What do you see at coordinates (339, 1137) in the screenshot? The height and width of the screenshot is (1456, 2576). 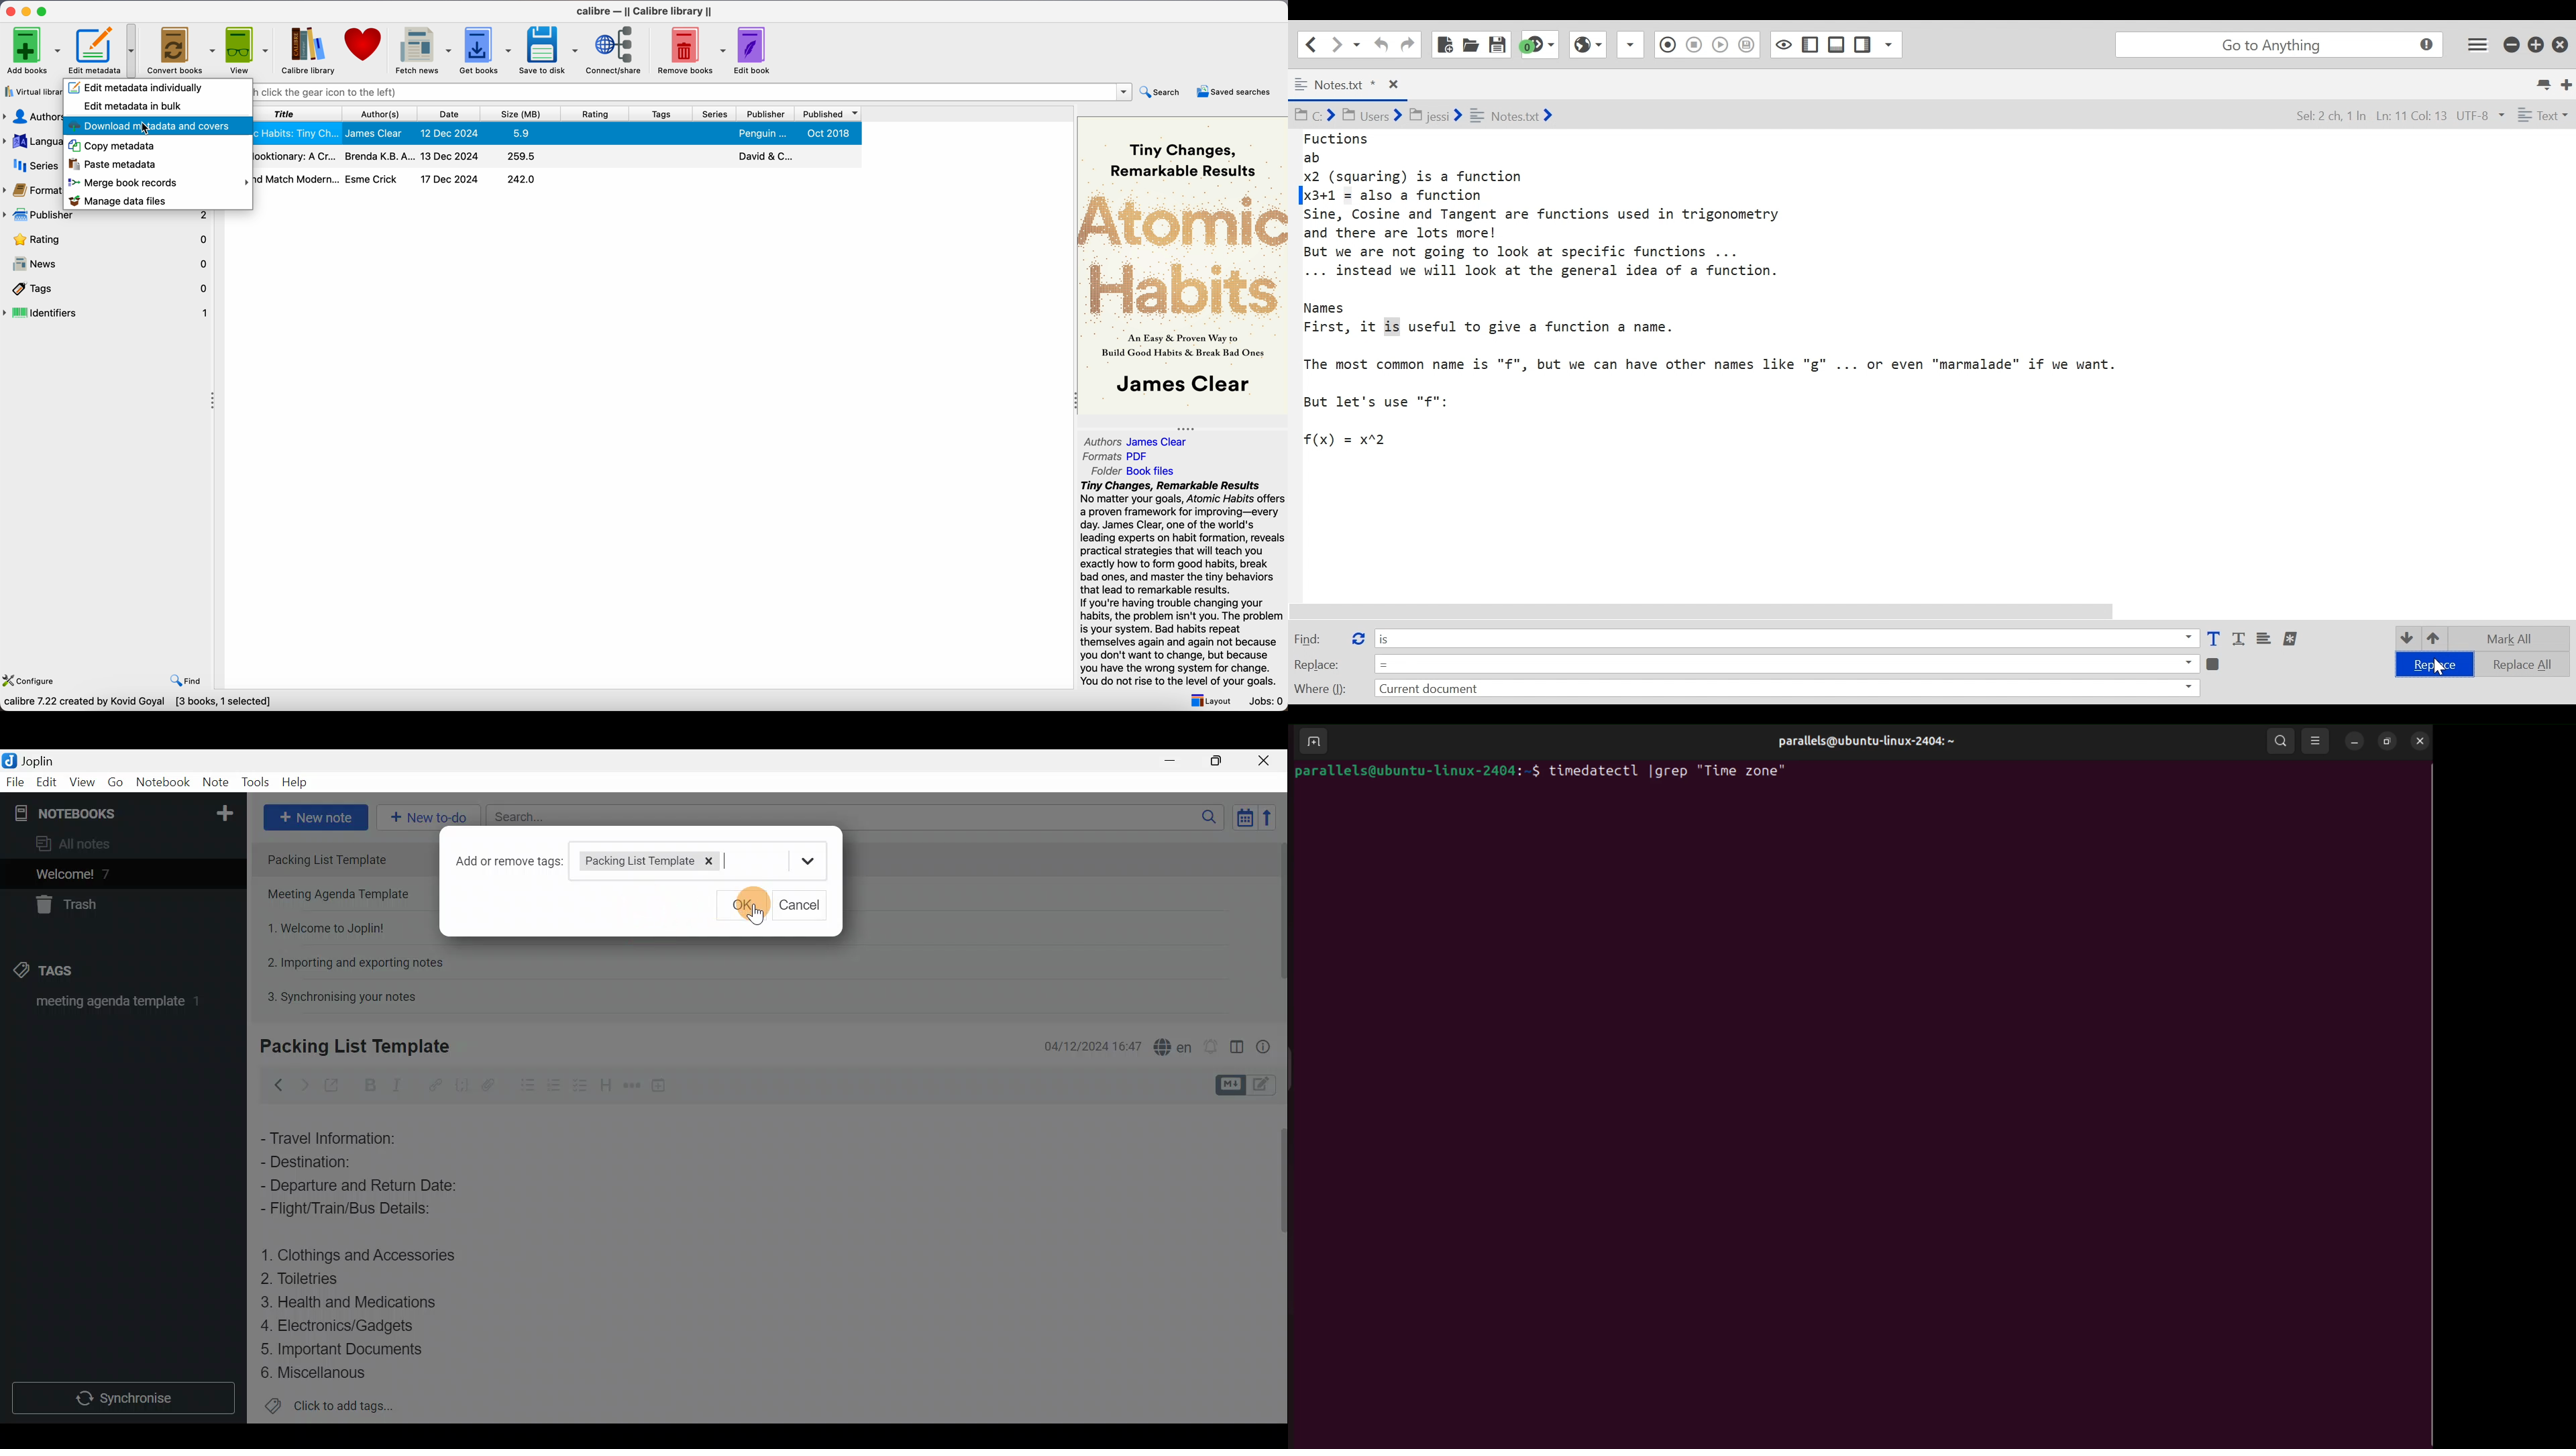 I see `Travel Information:` at bounding box center [339, 1137].